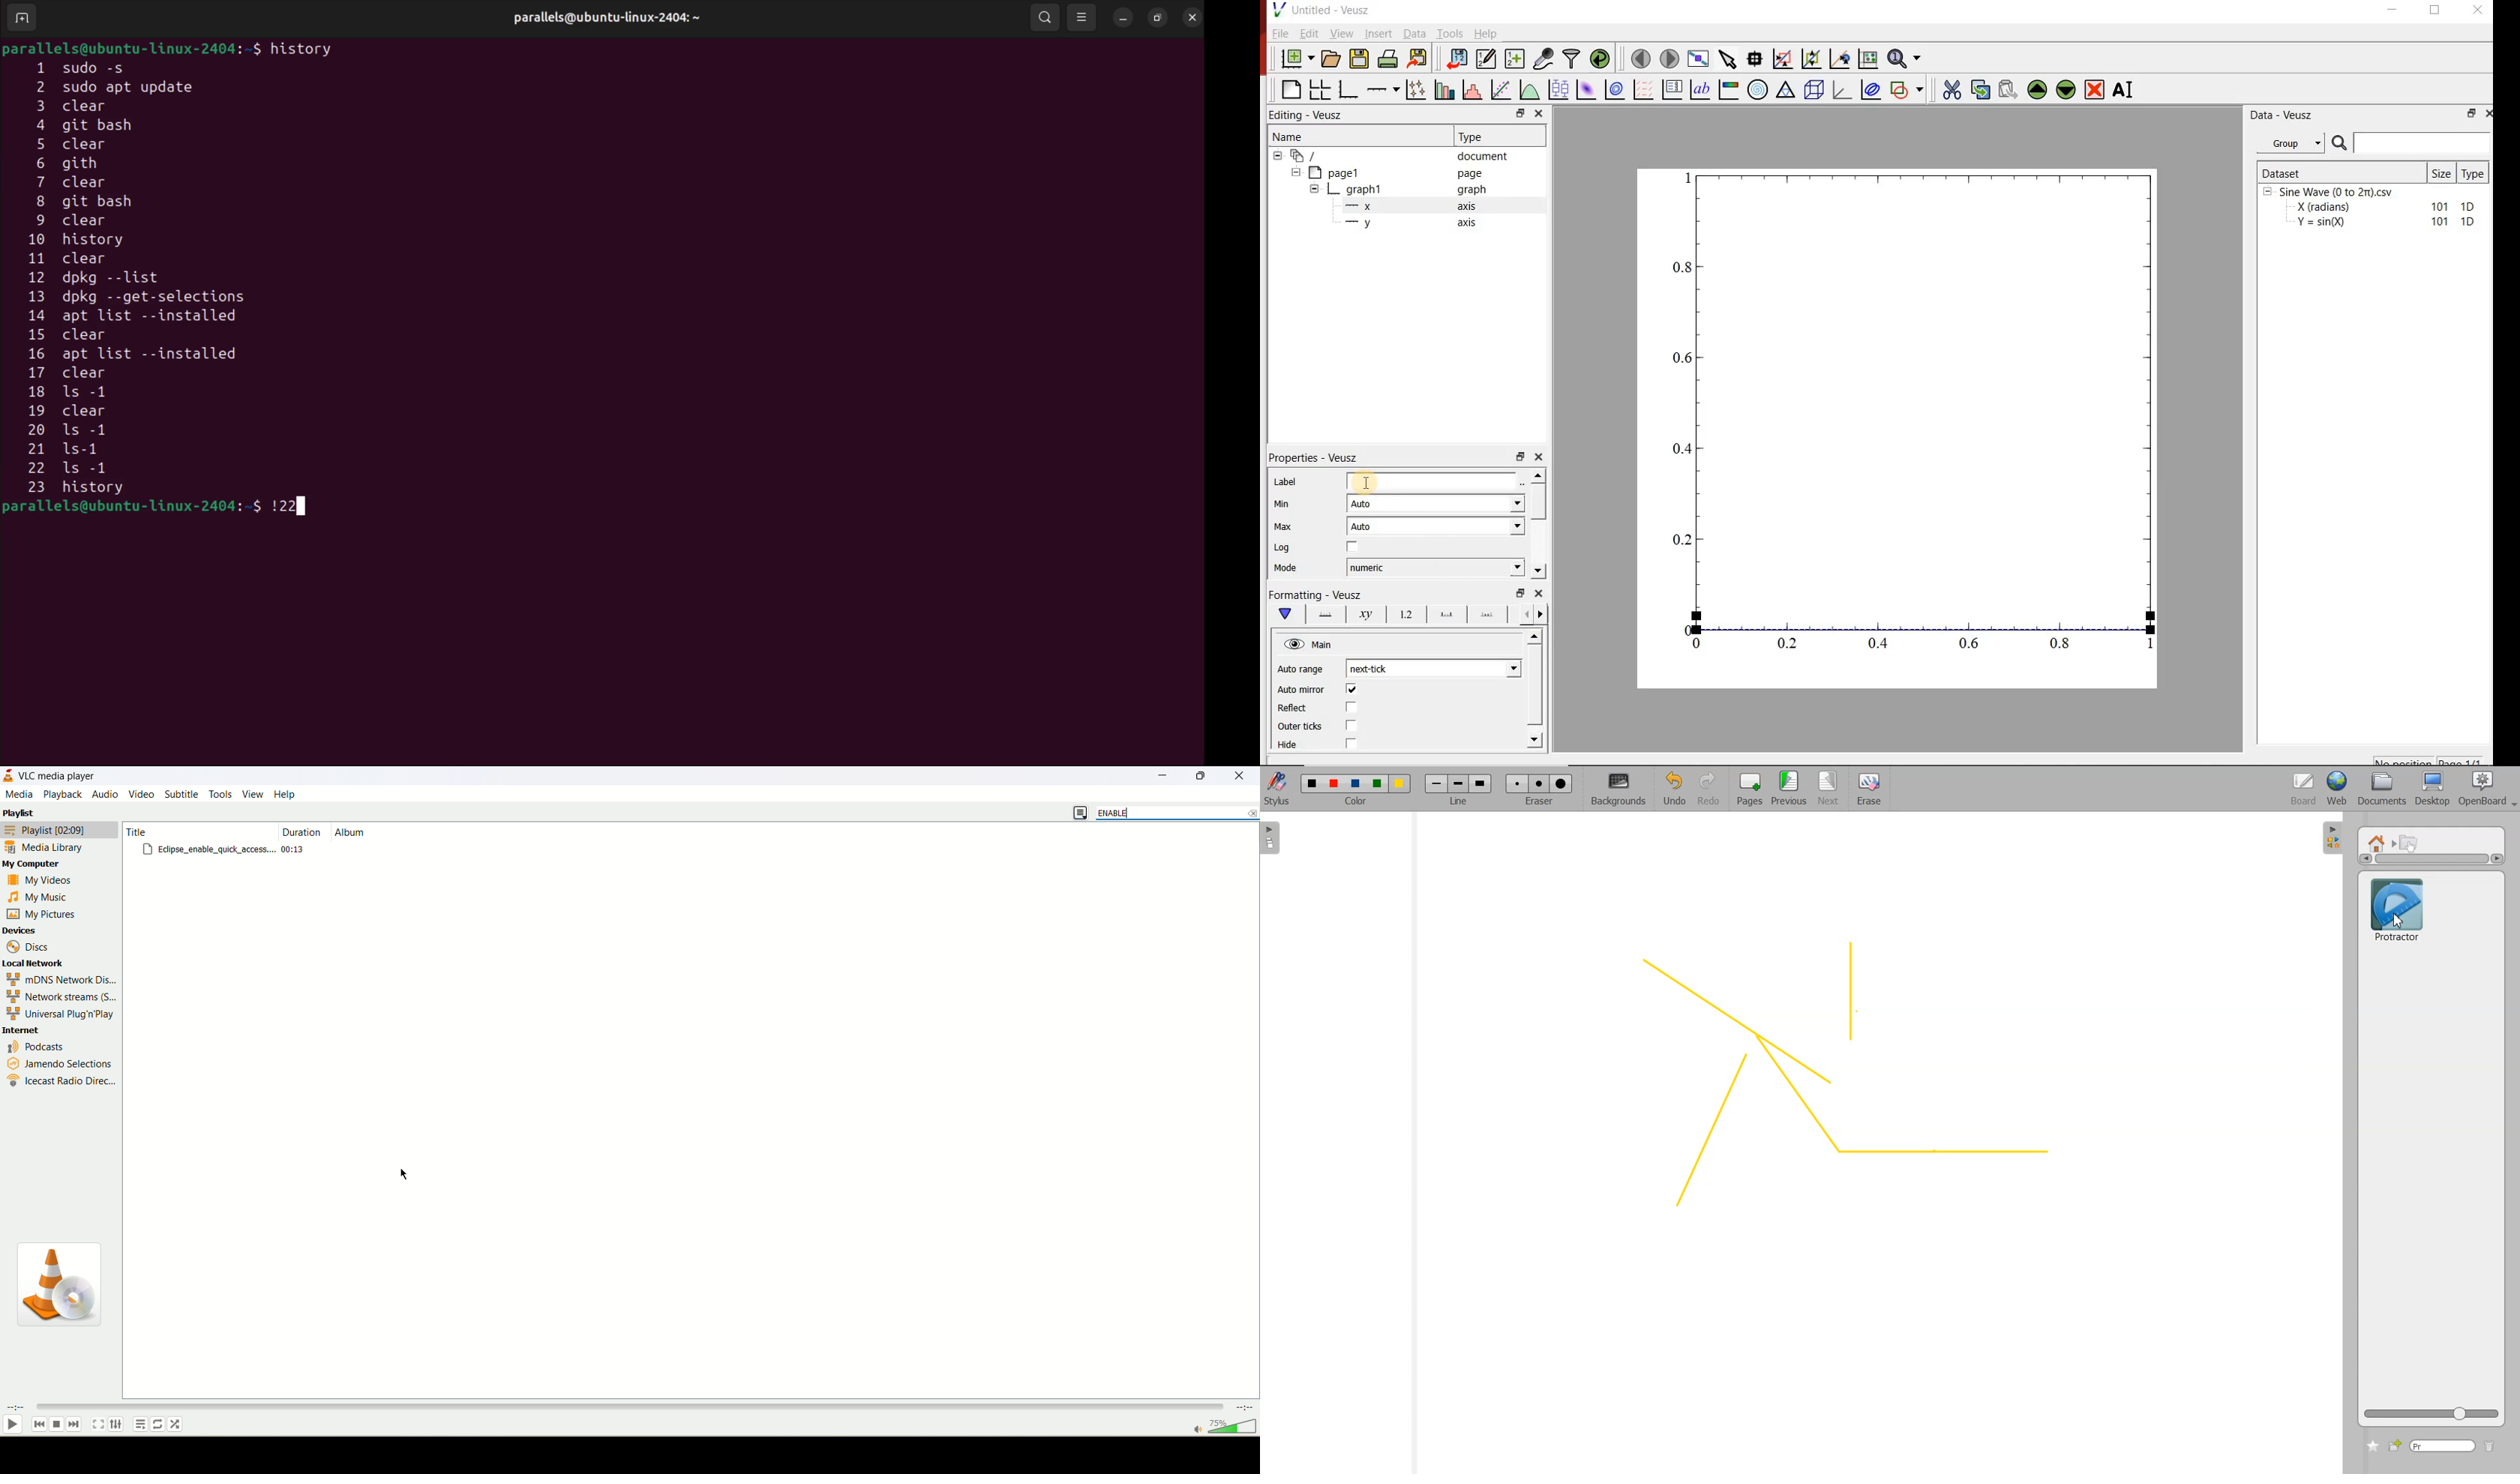 This screenshot has width=2520, height=1484. I want to click on Minimize, so click(2392, 10).